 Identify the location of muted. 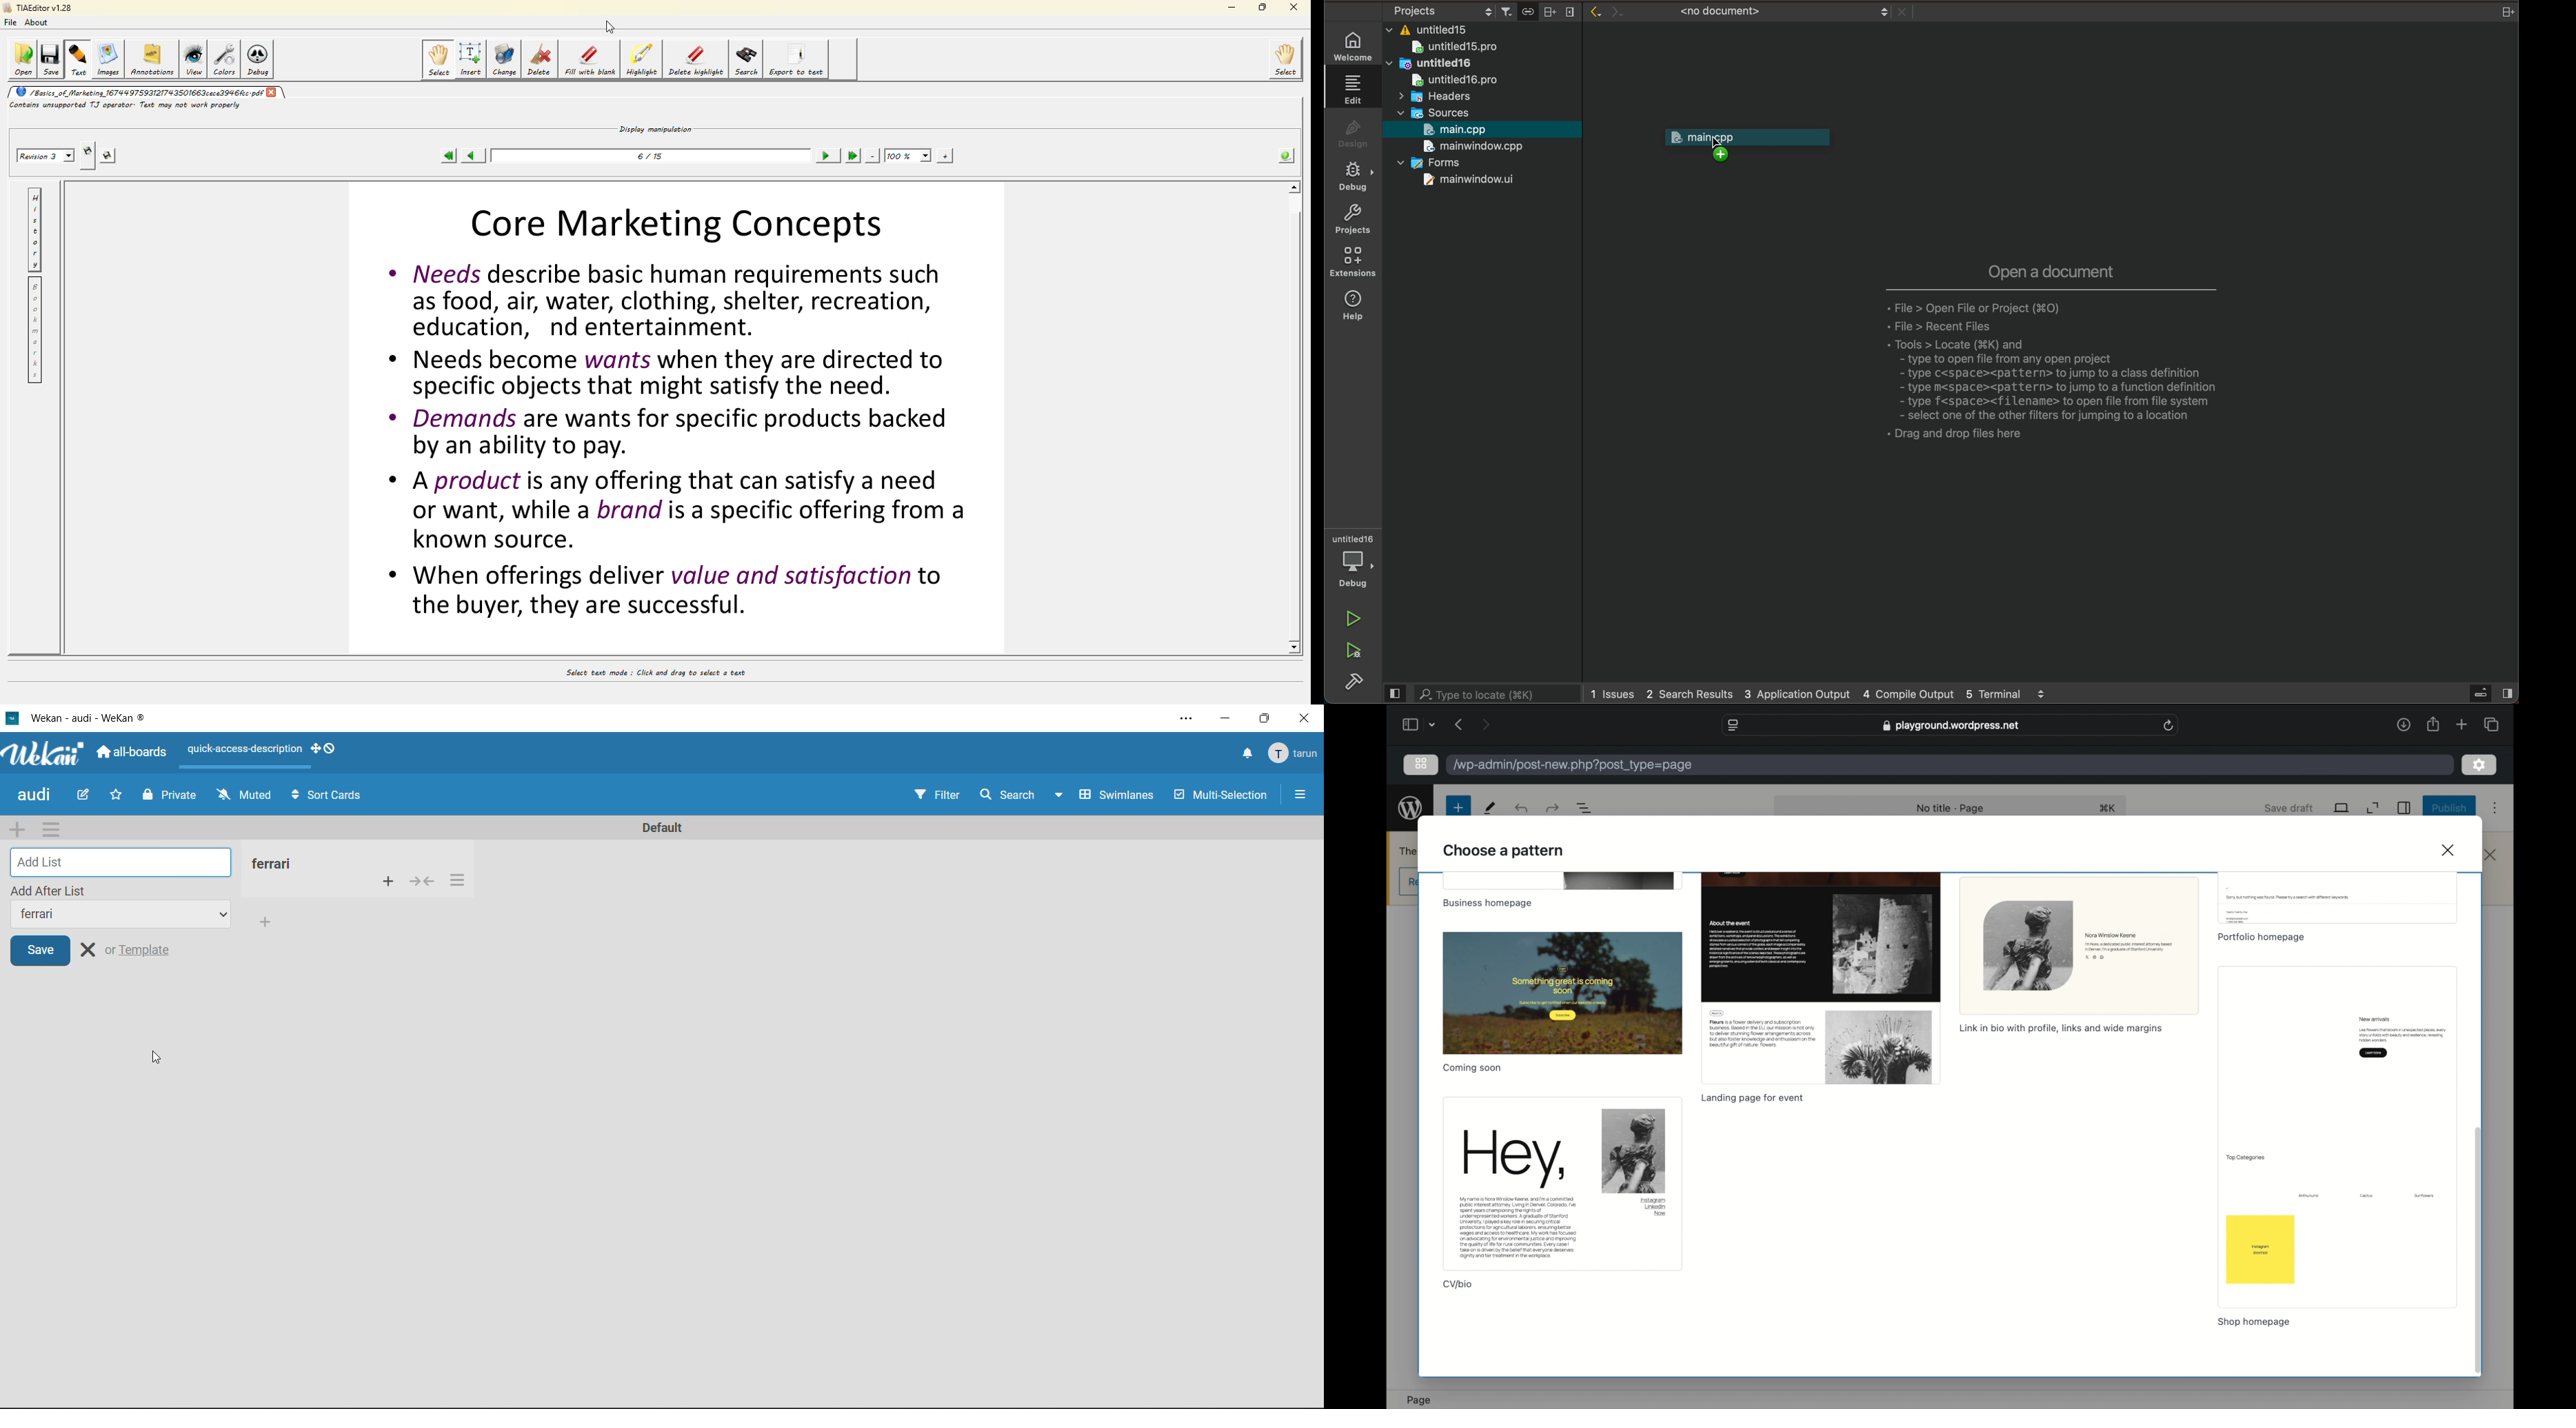
(245, 798).